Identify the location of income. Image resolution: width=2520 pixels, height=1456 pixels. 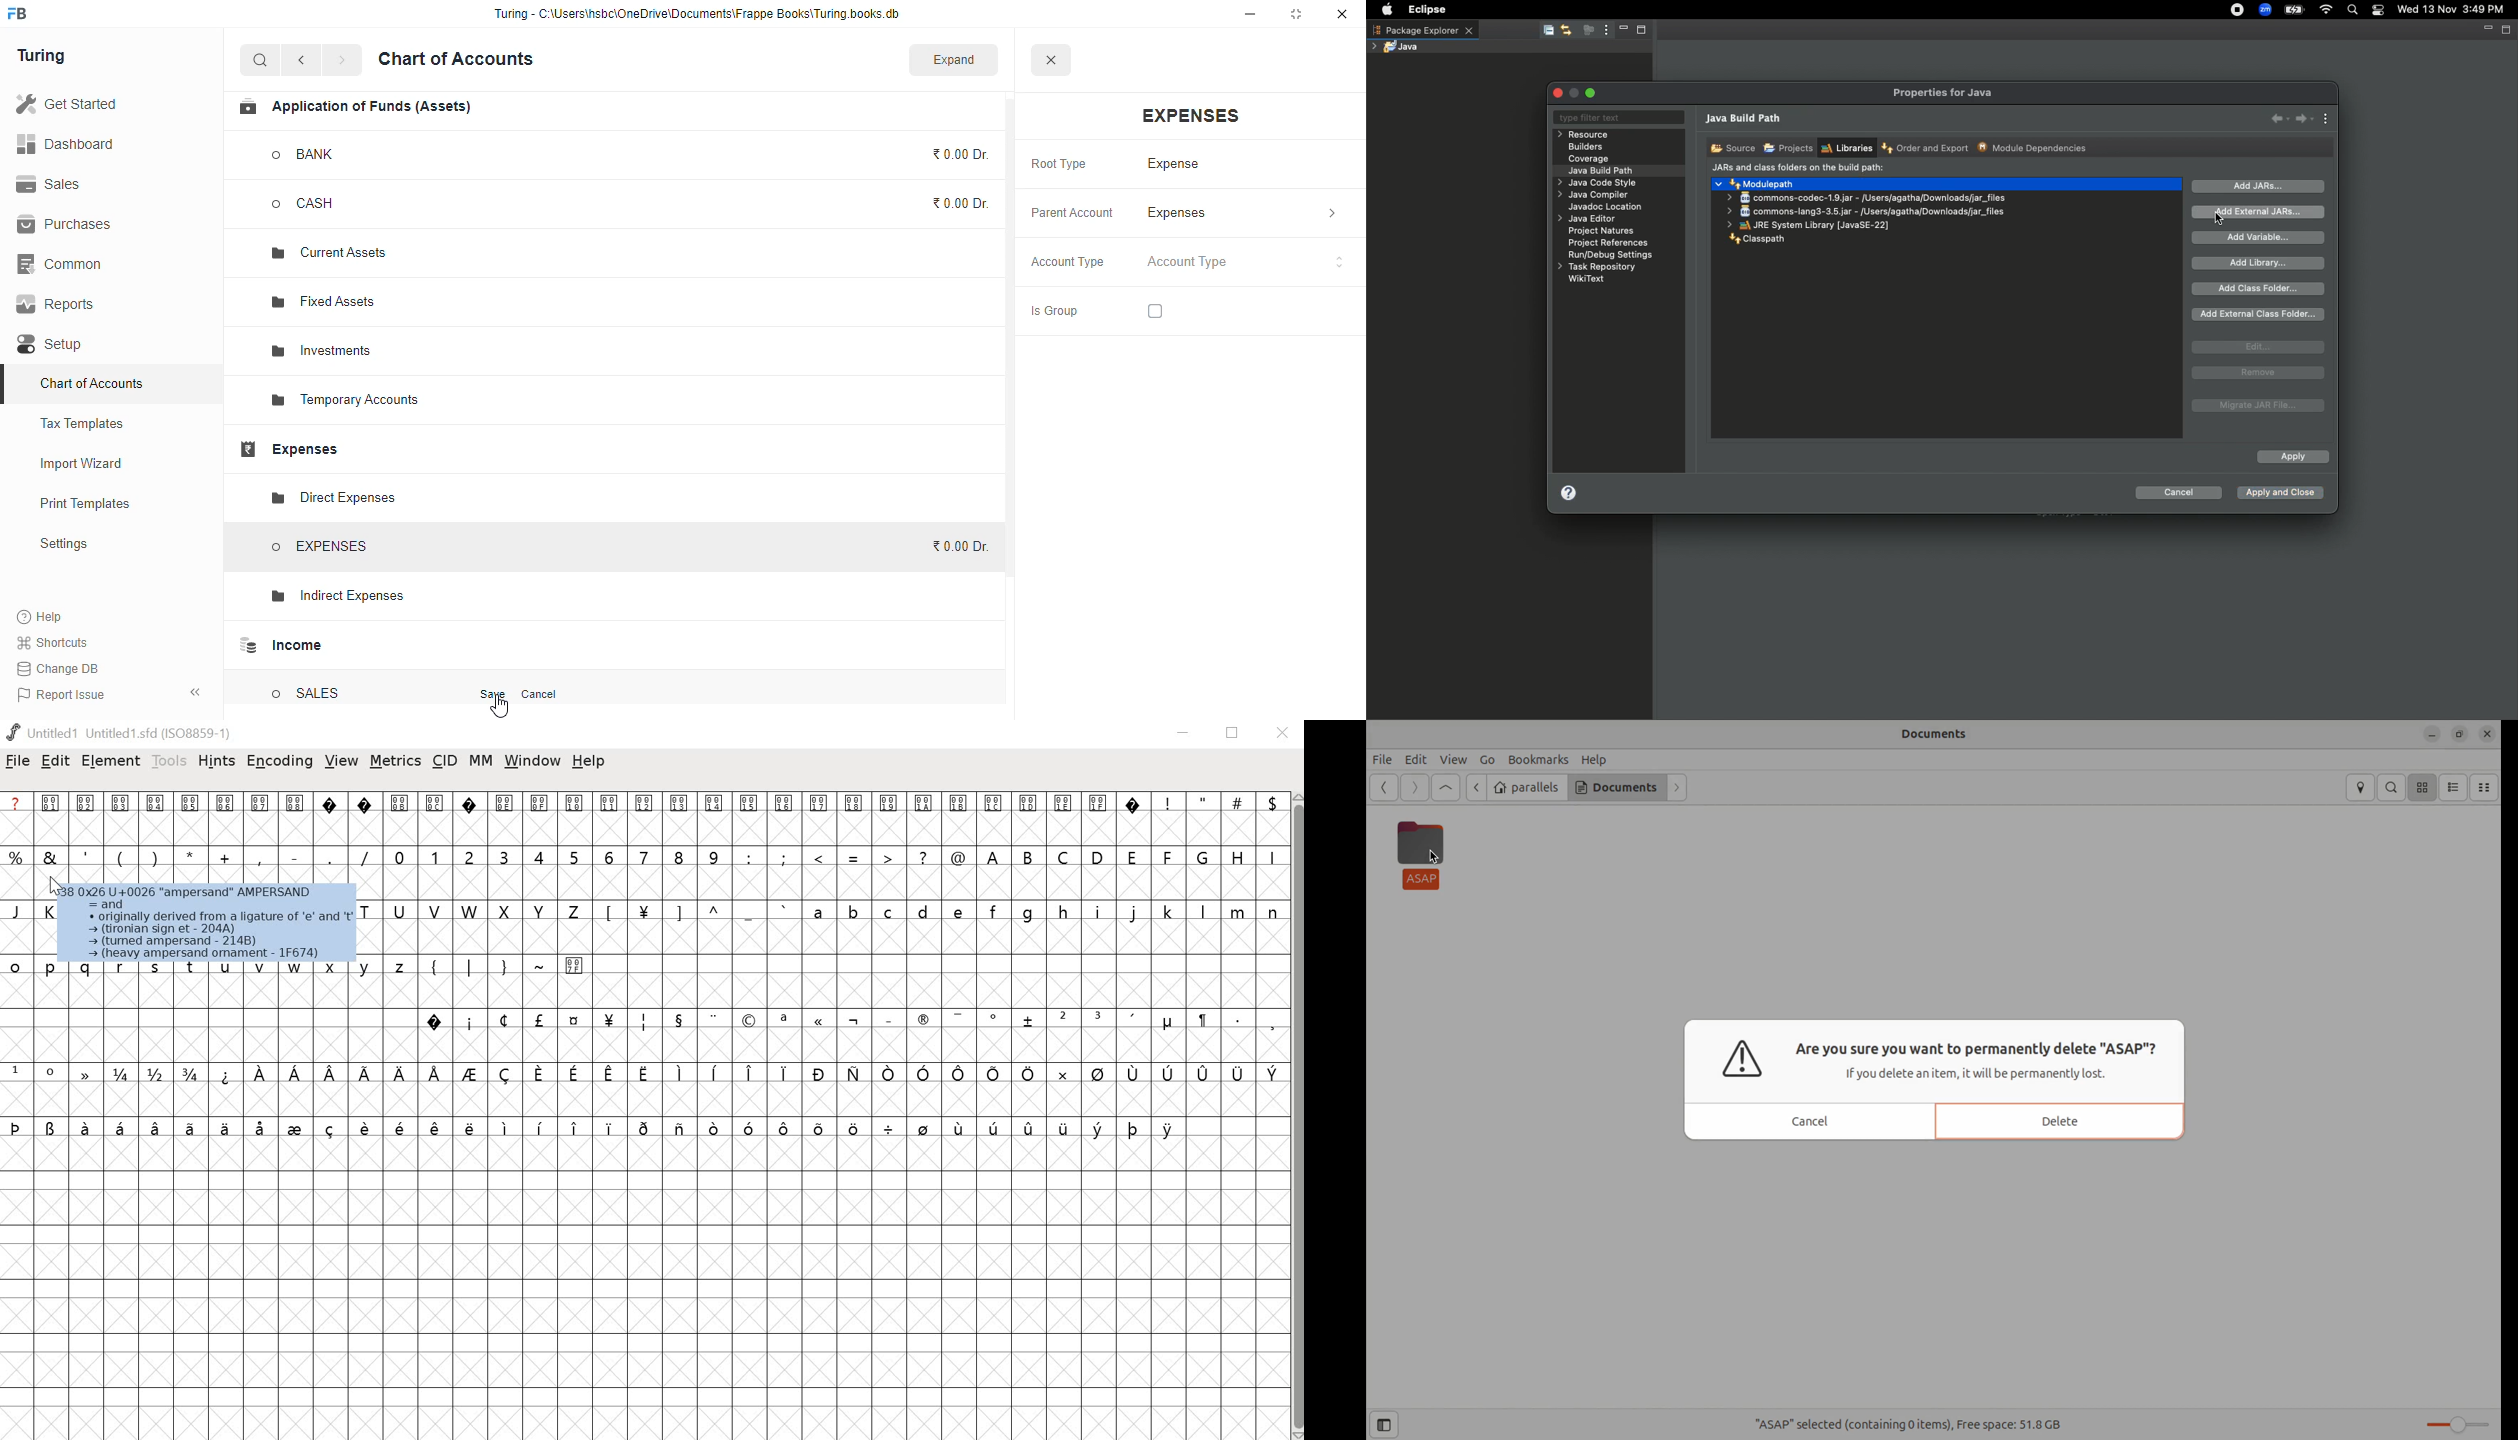
(278, 645).